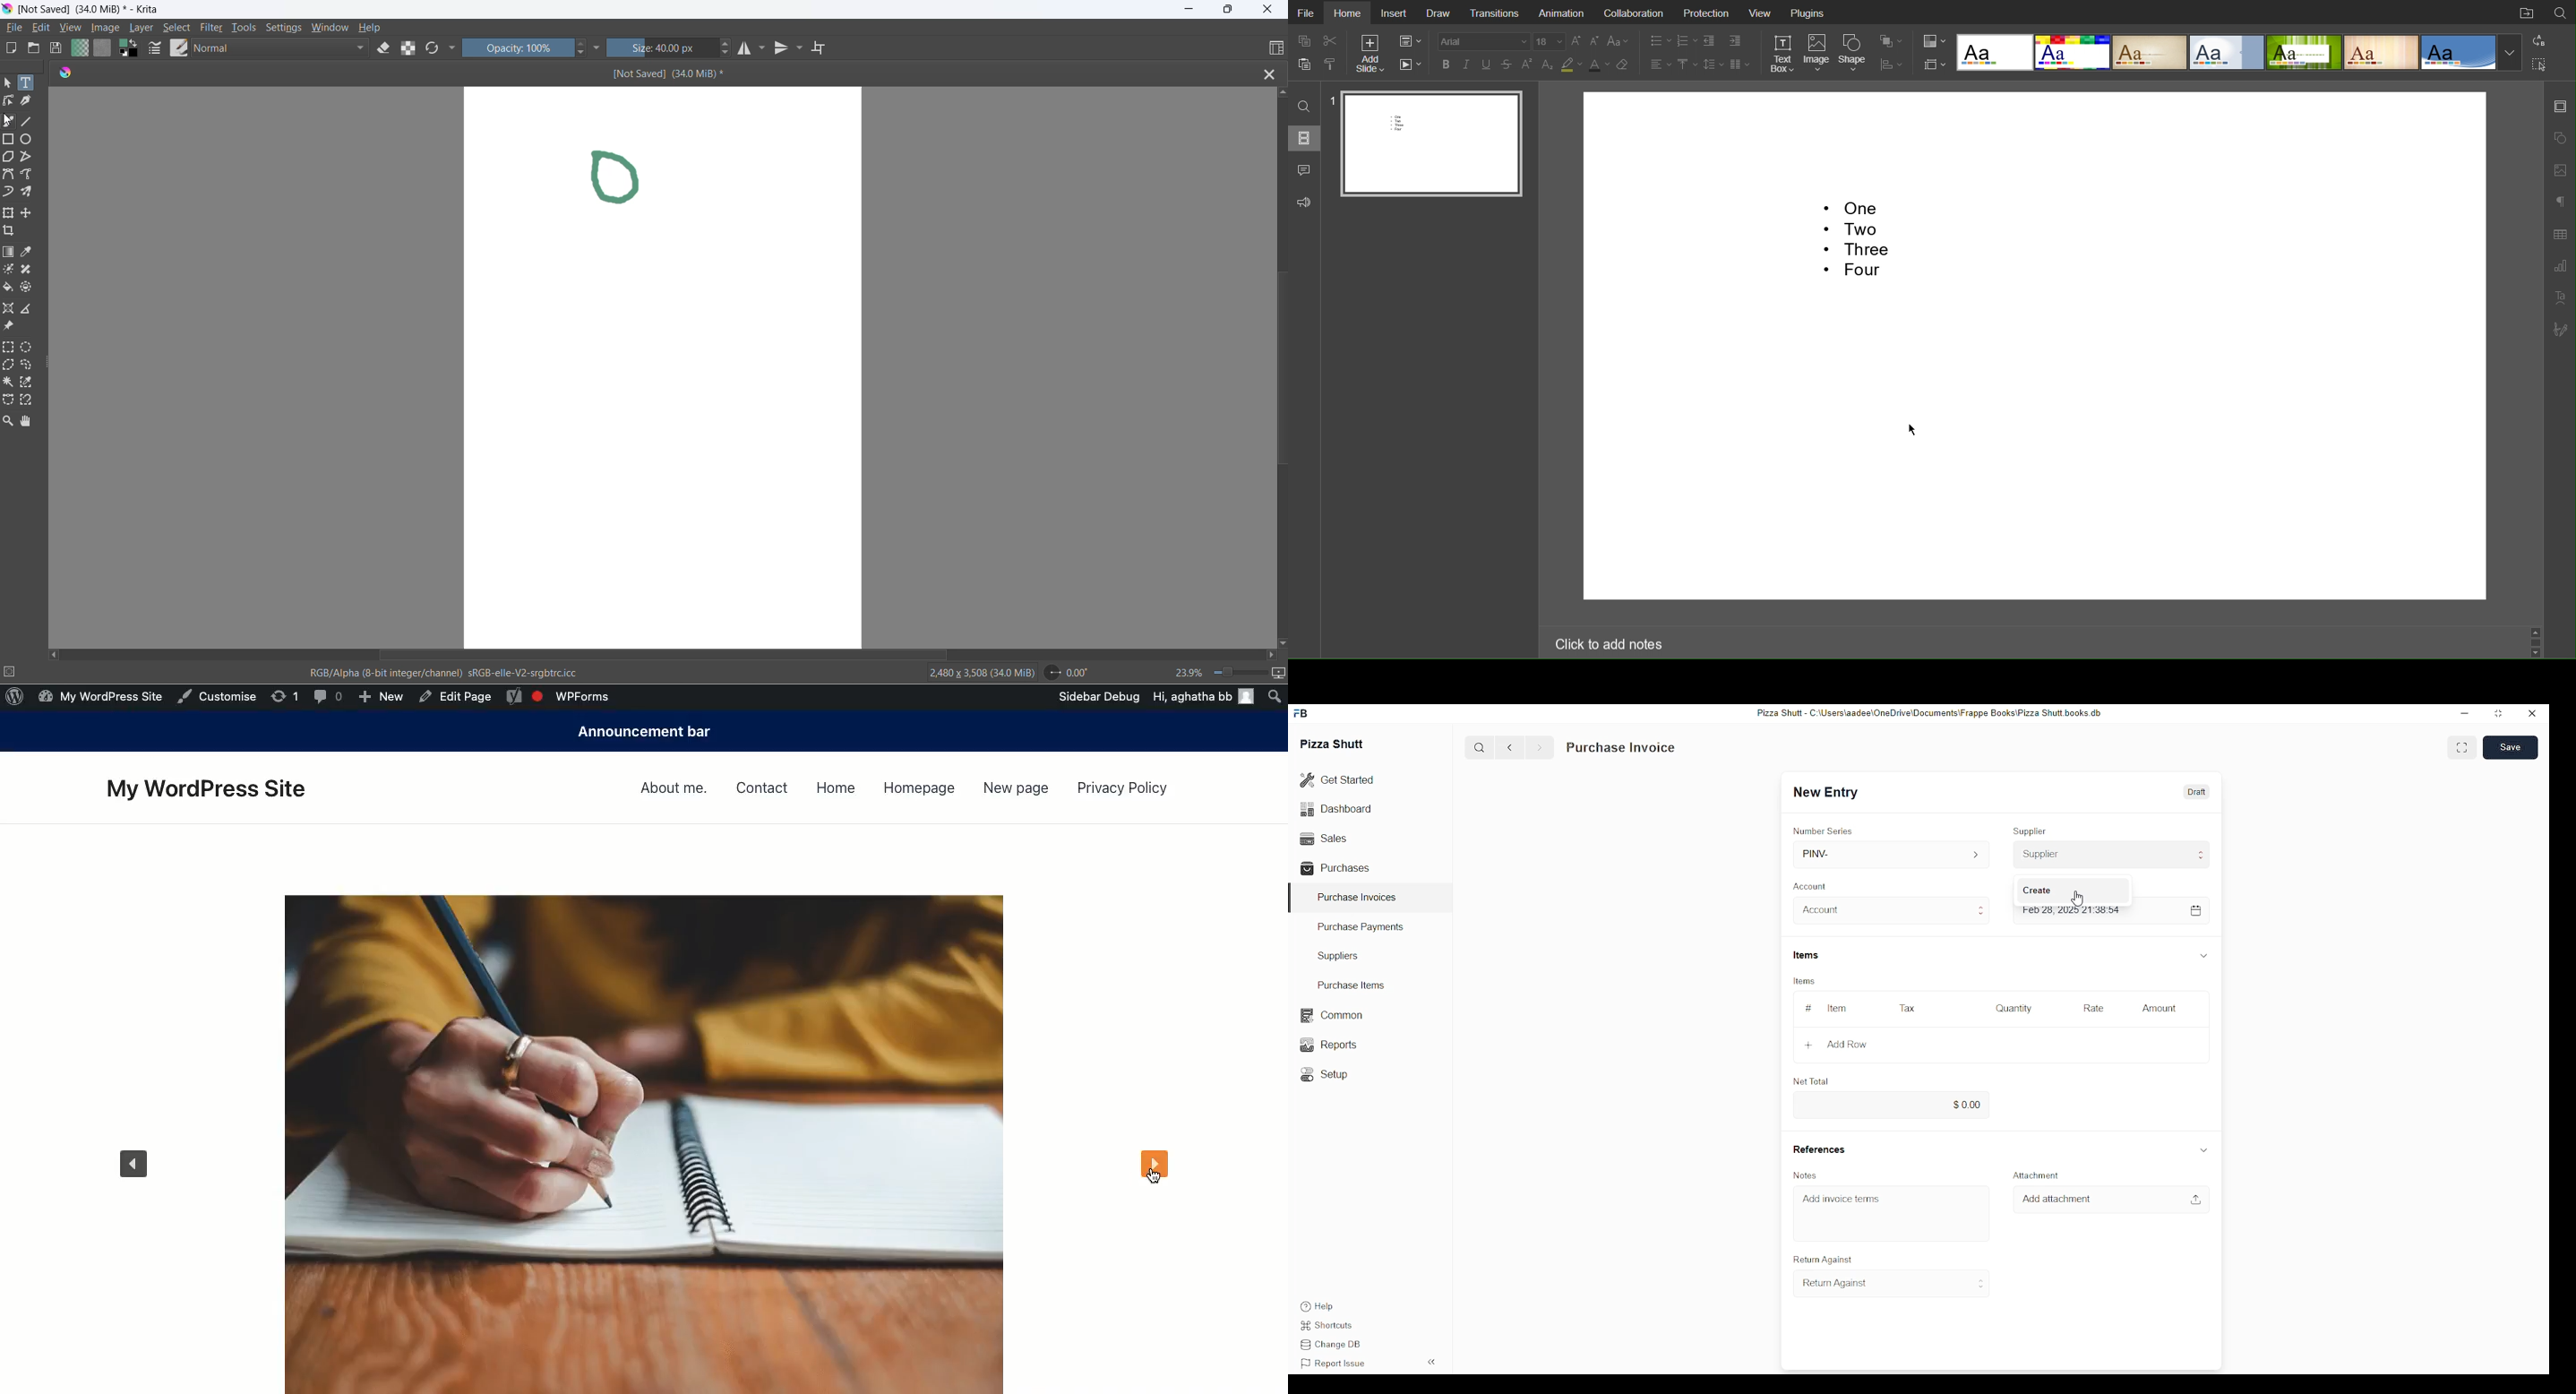  What do you see at coordinates (1305, 12) in the screenshot?
I see `File` at bounding box center [1305, 12].